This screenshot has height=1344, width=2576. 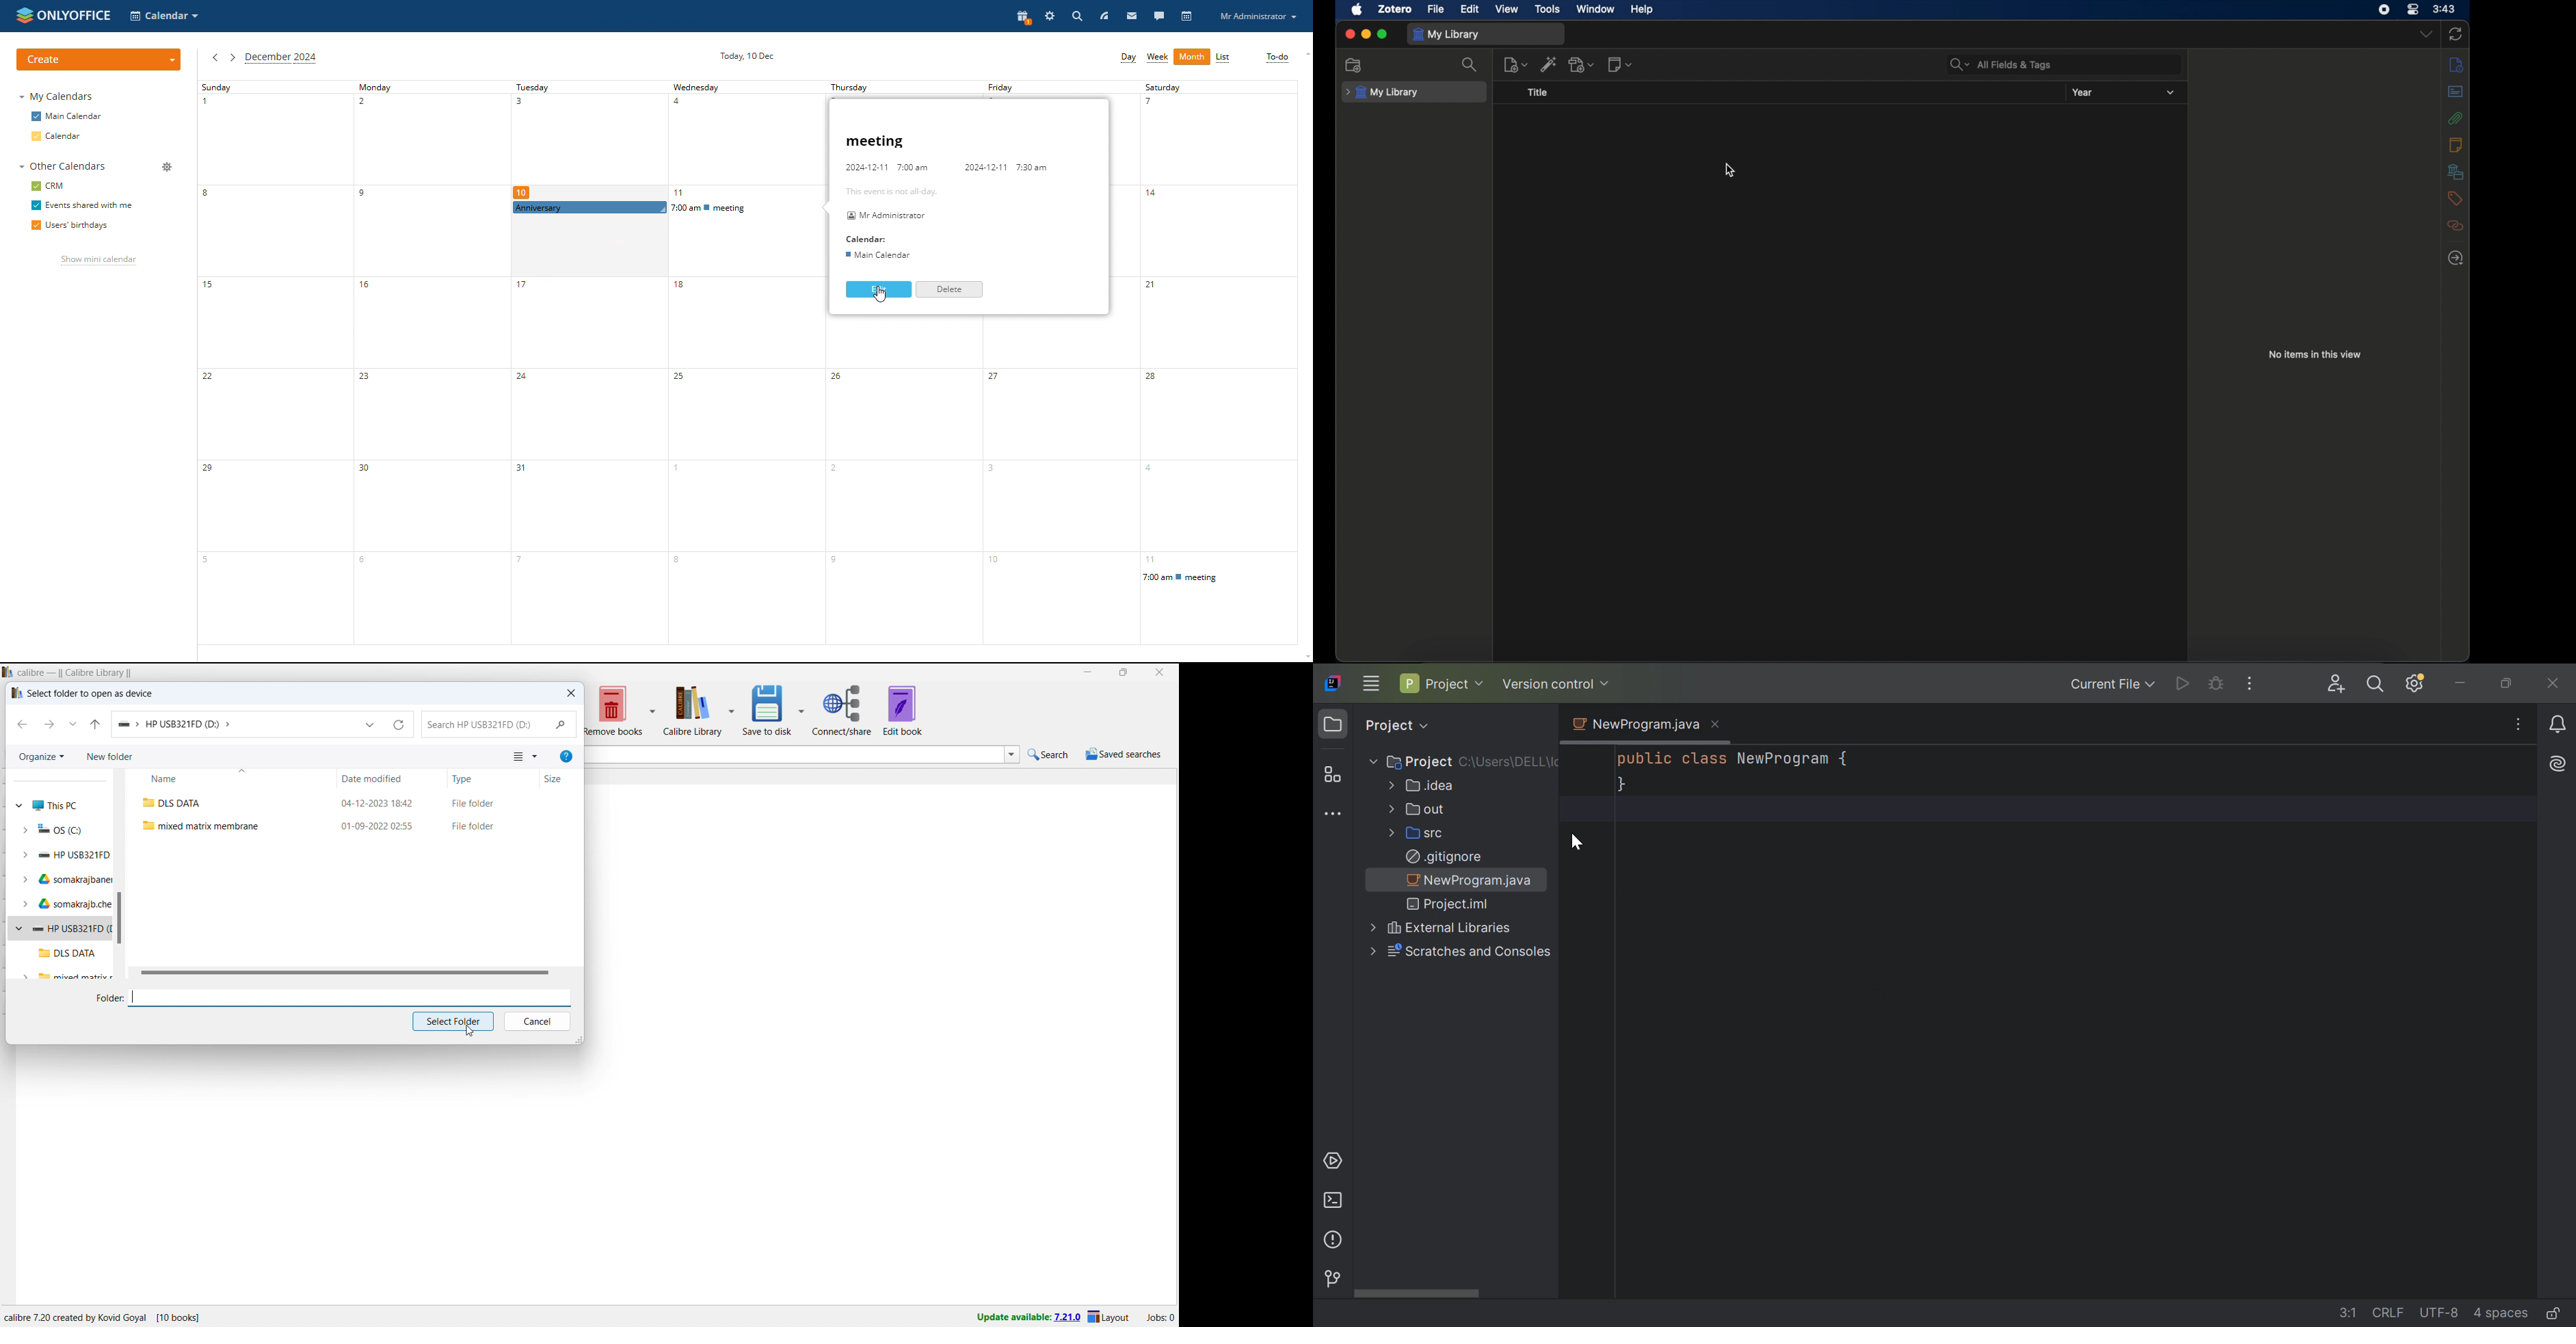 I want to click on refresh, so click(x=398, y=725).